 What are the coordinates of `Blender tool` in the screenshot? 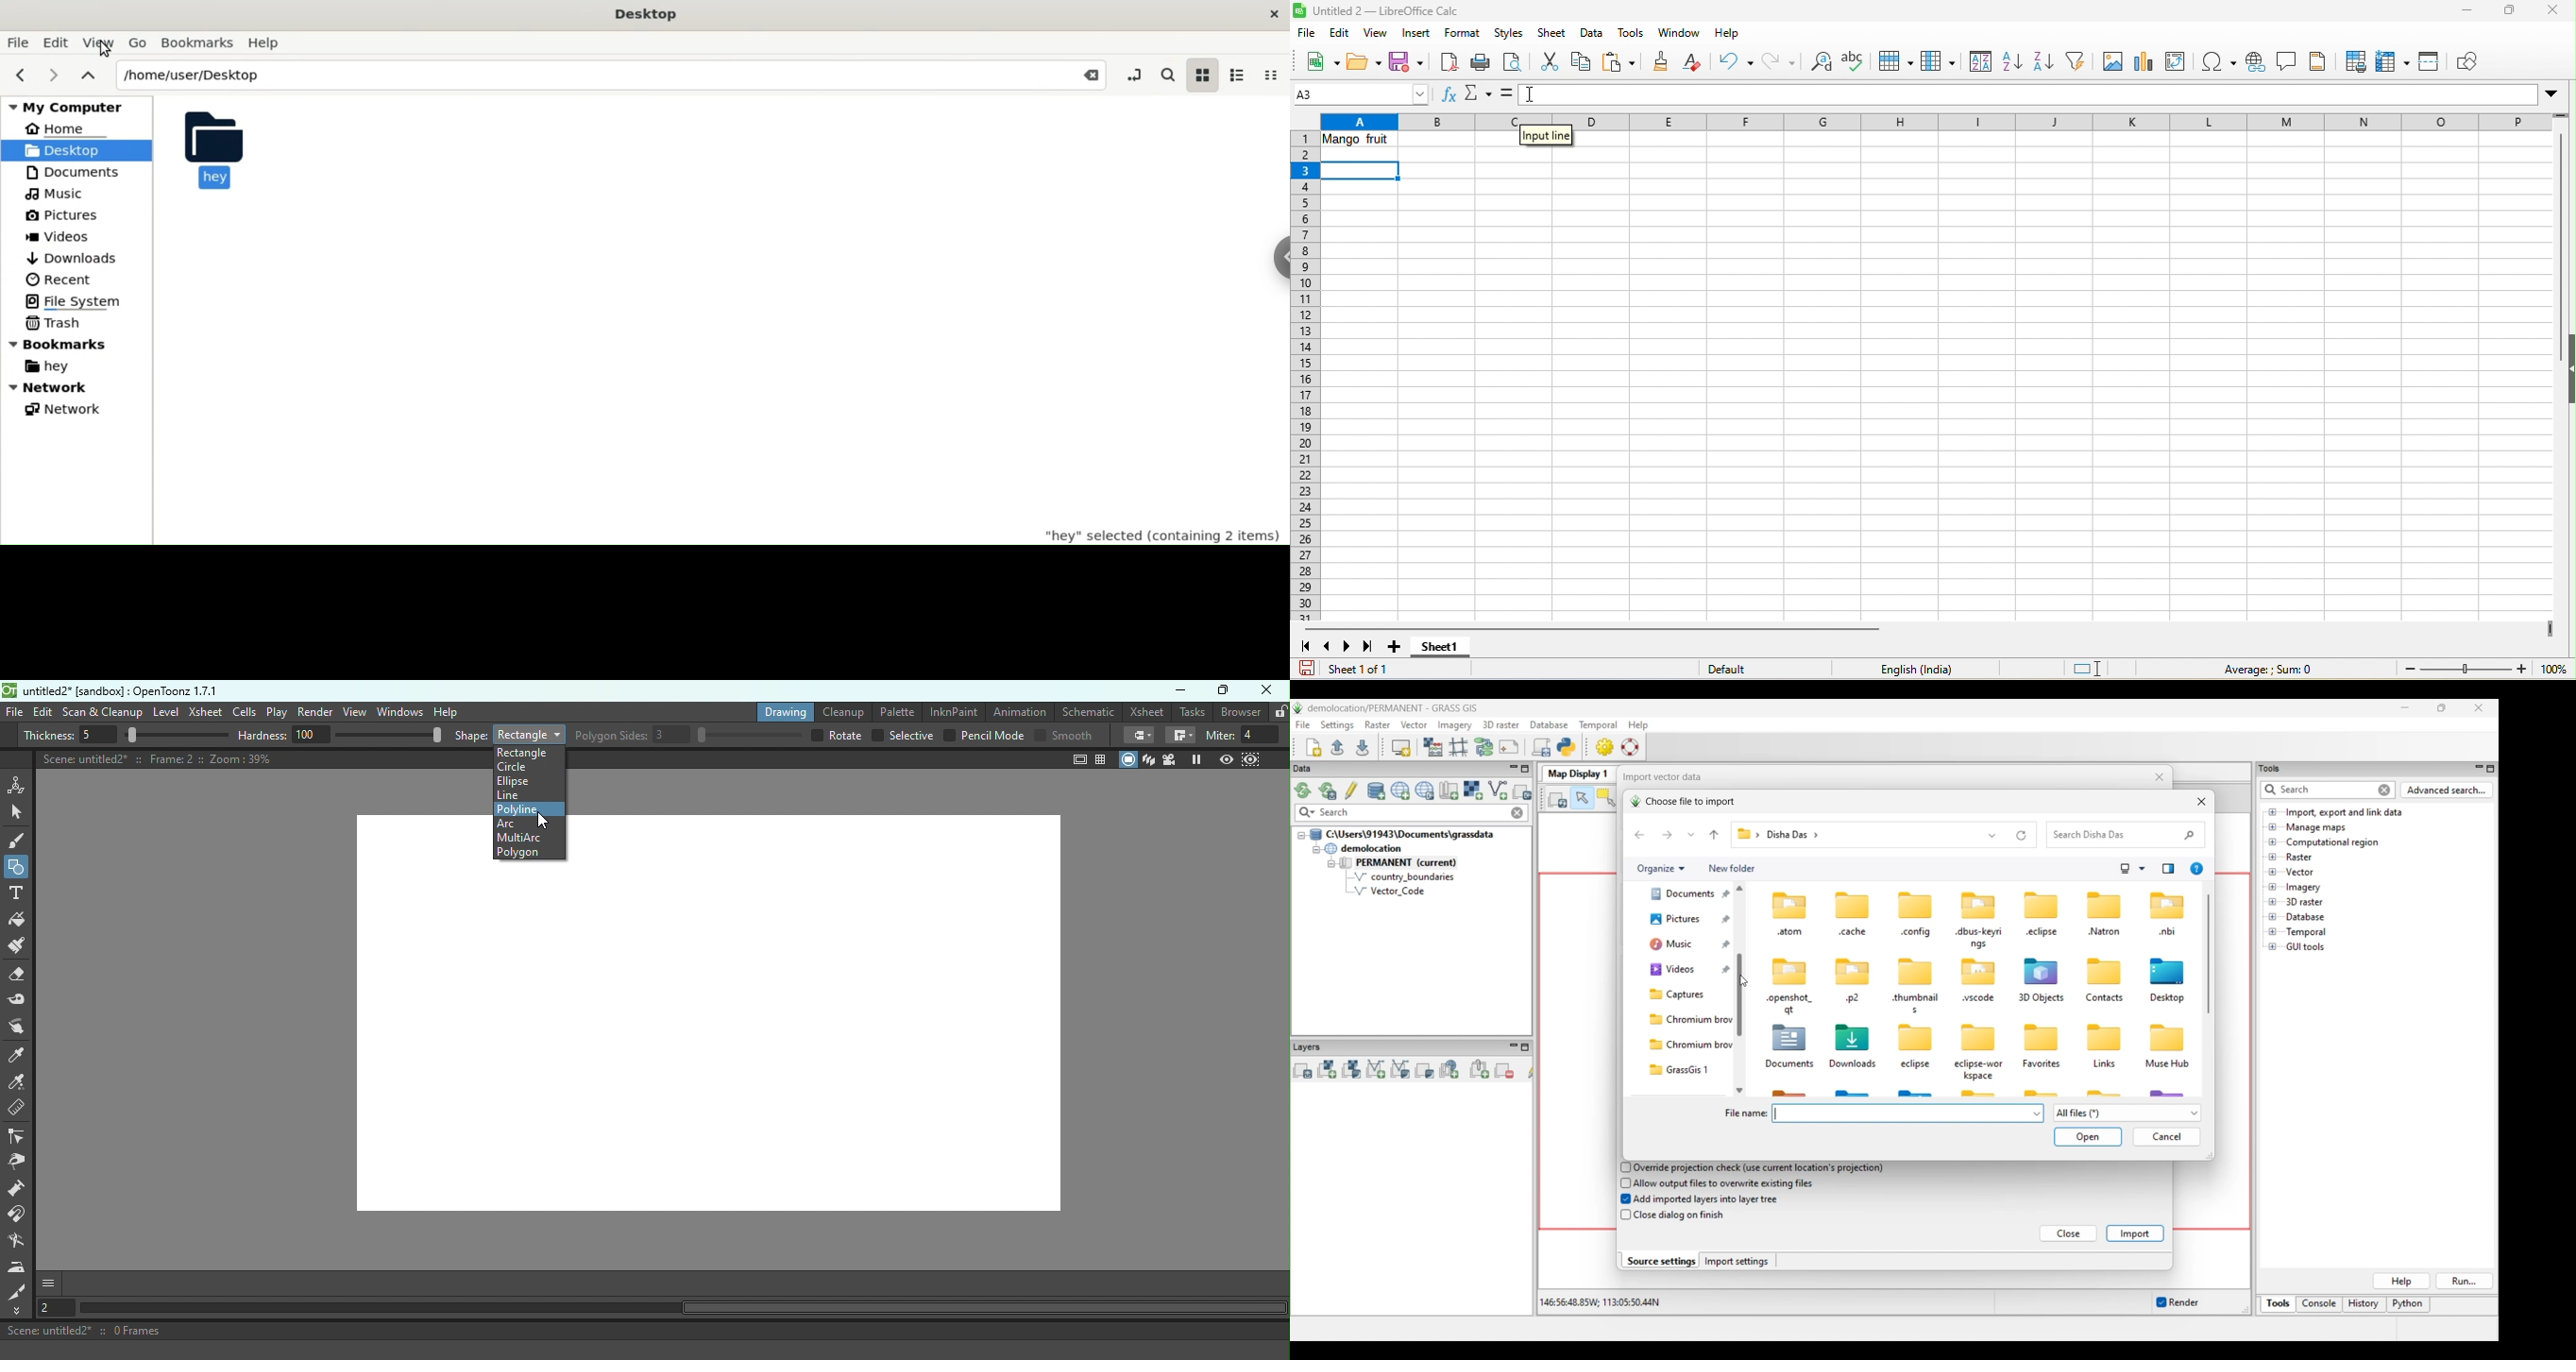 It's located at (20, 1243).